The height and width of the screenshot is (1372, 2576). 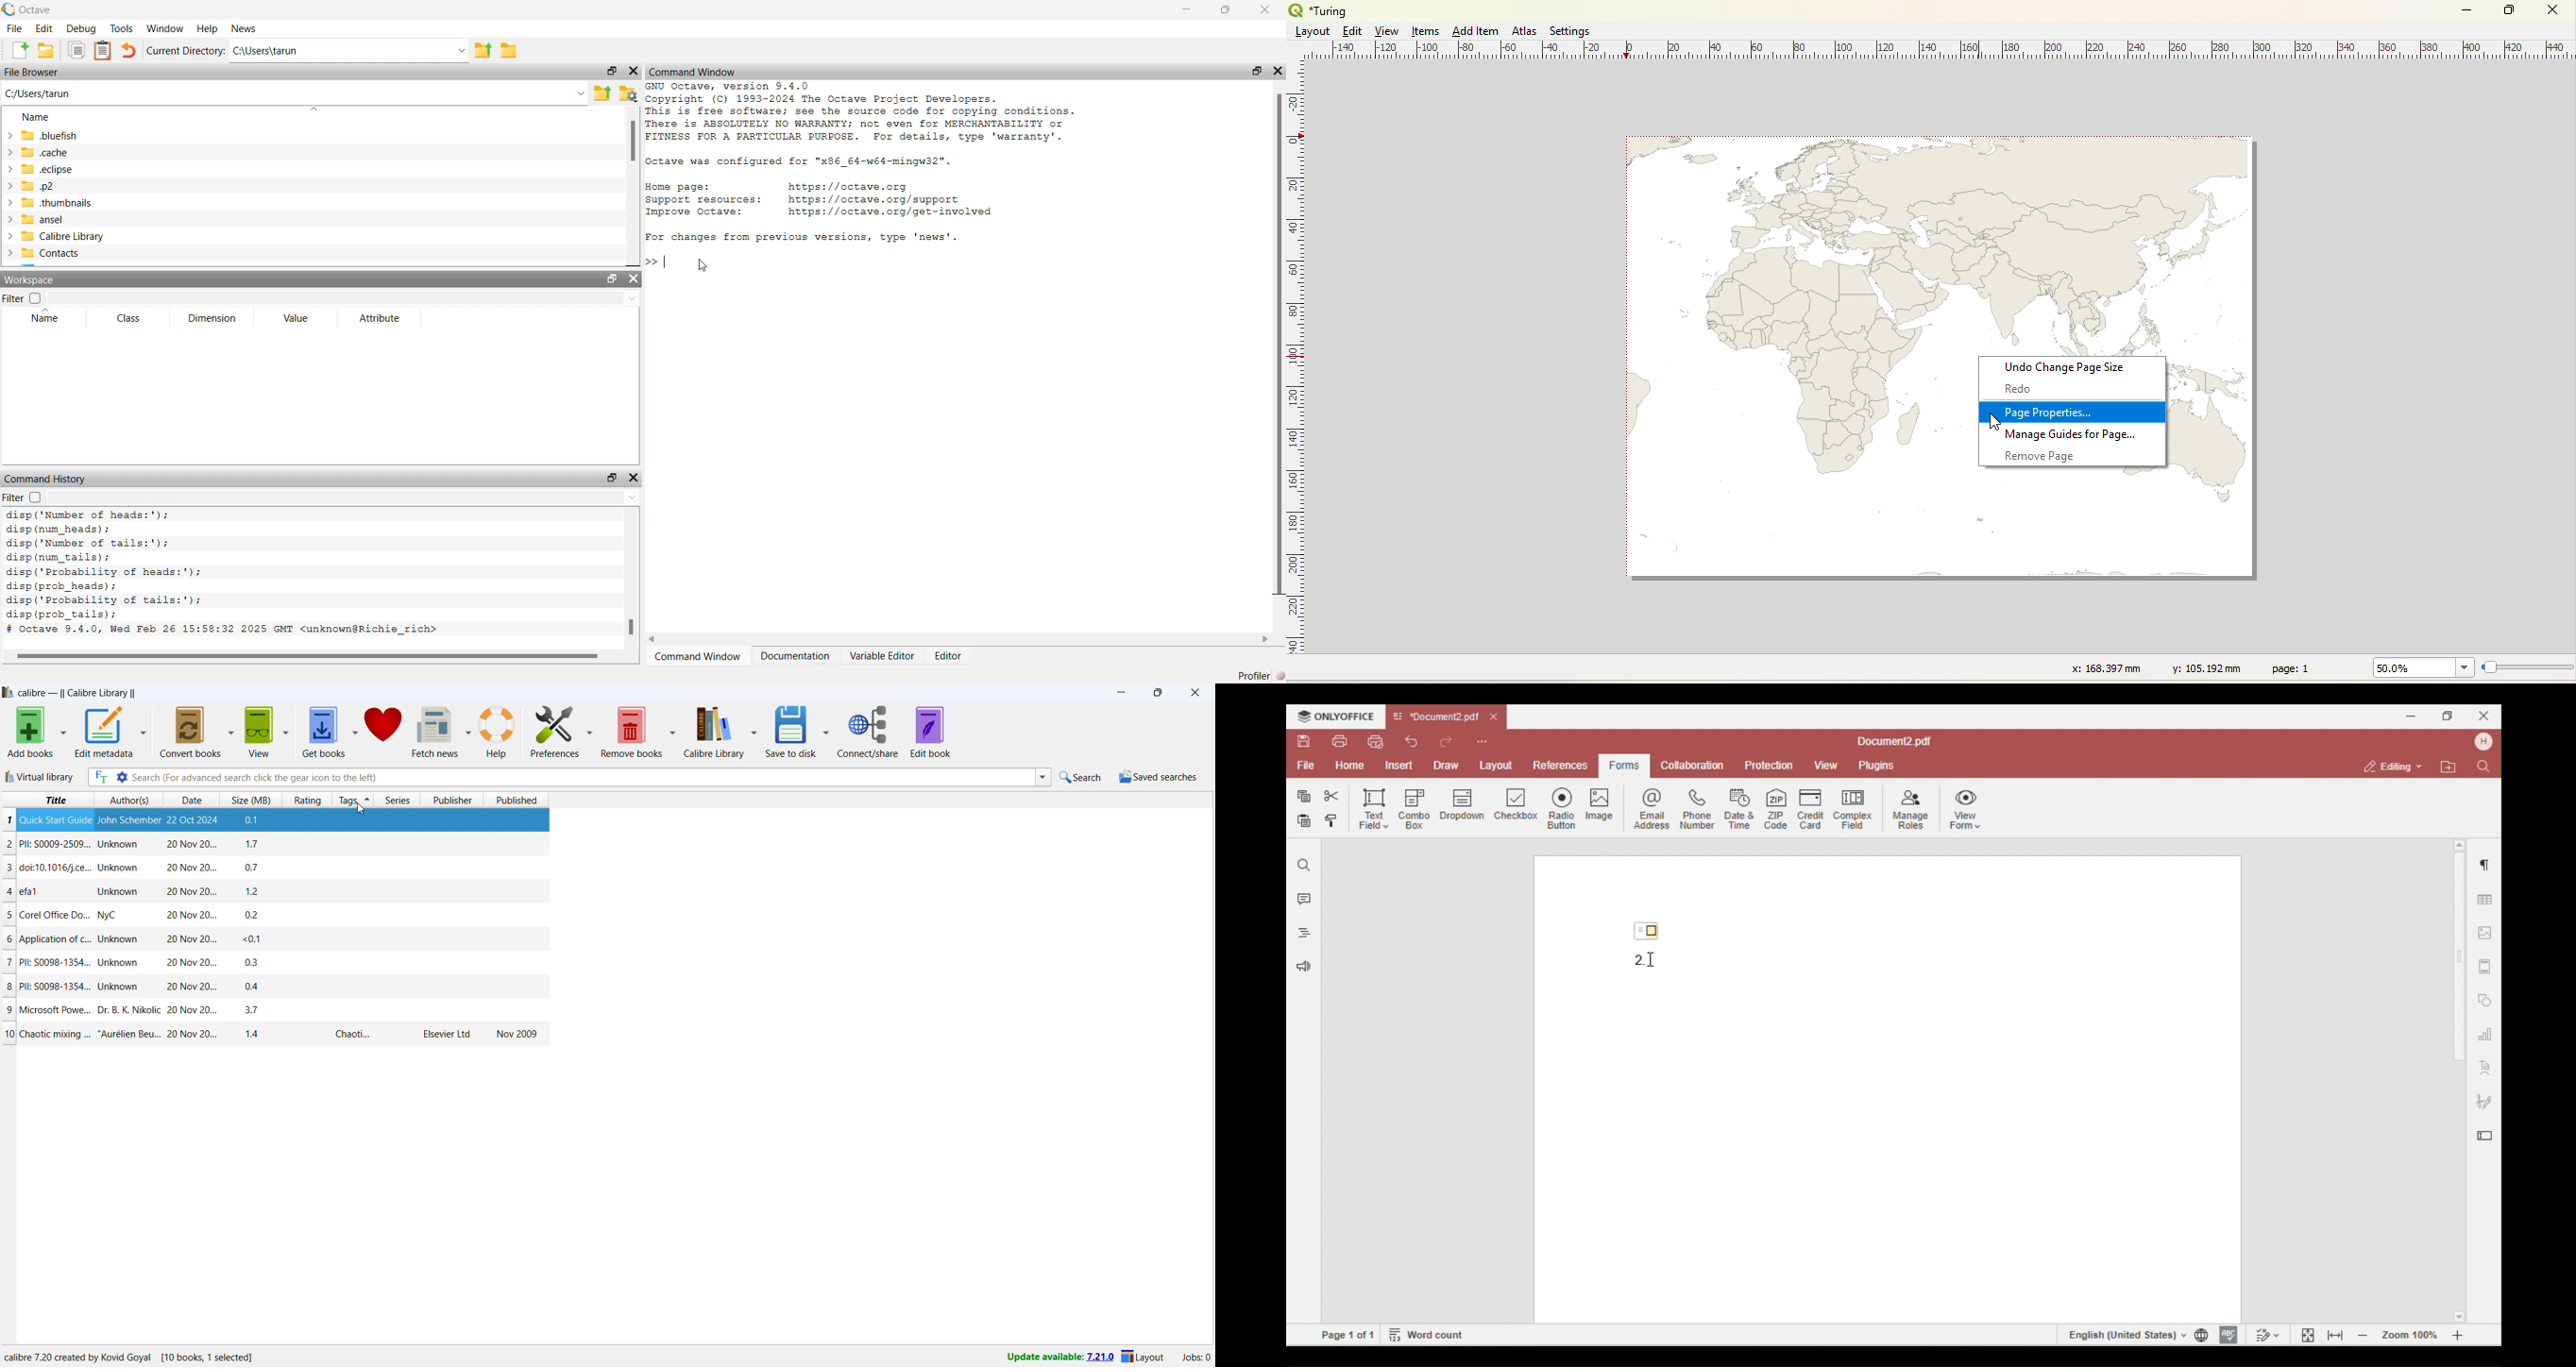 I want to click on ansel, so click(x=44, y=220).